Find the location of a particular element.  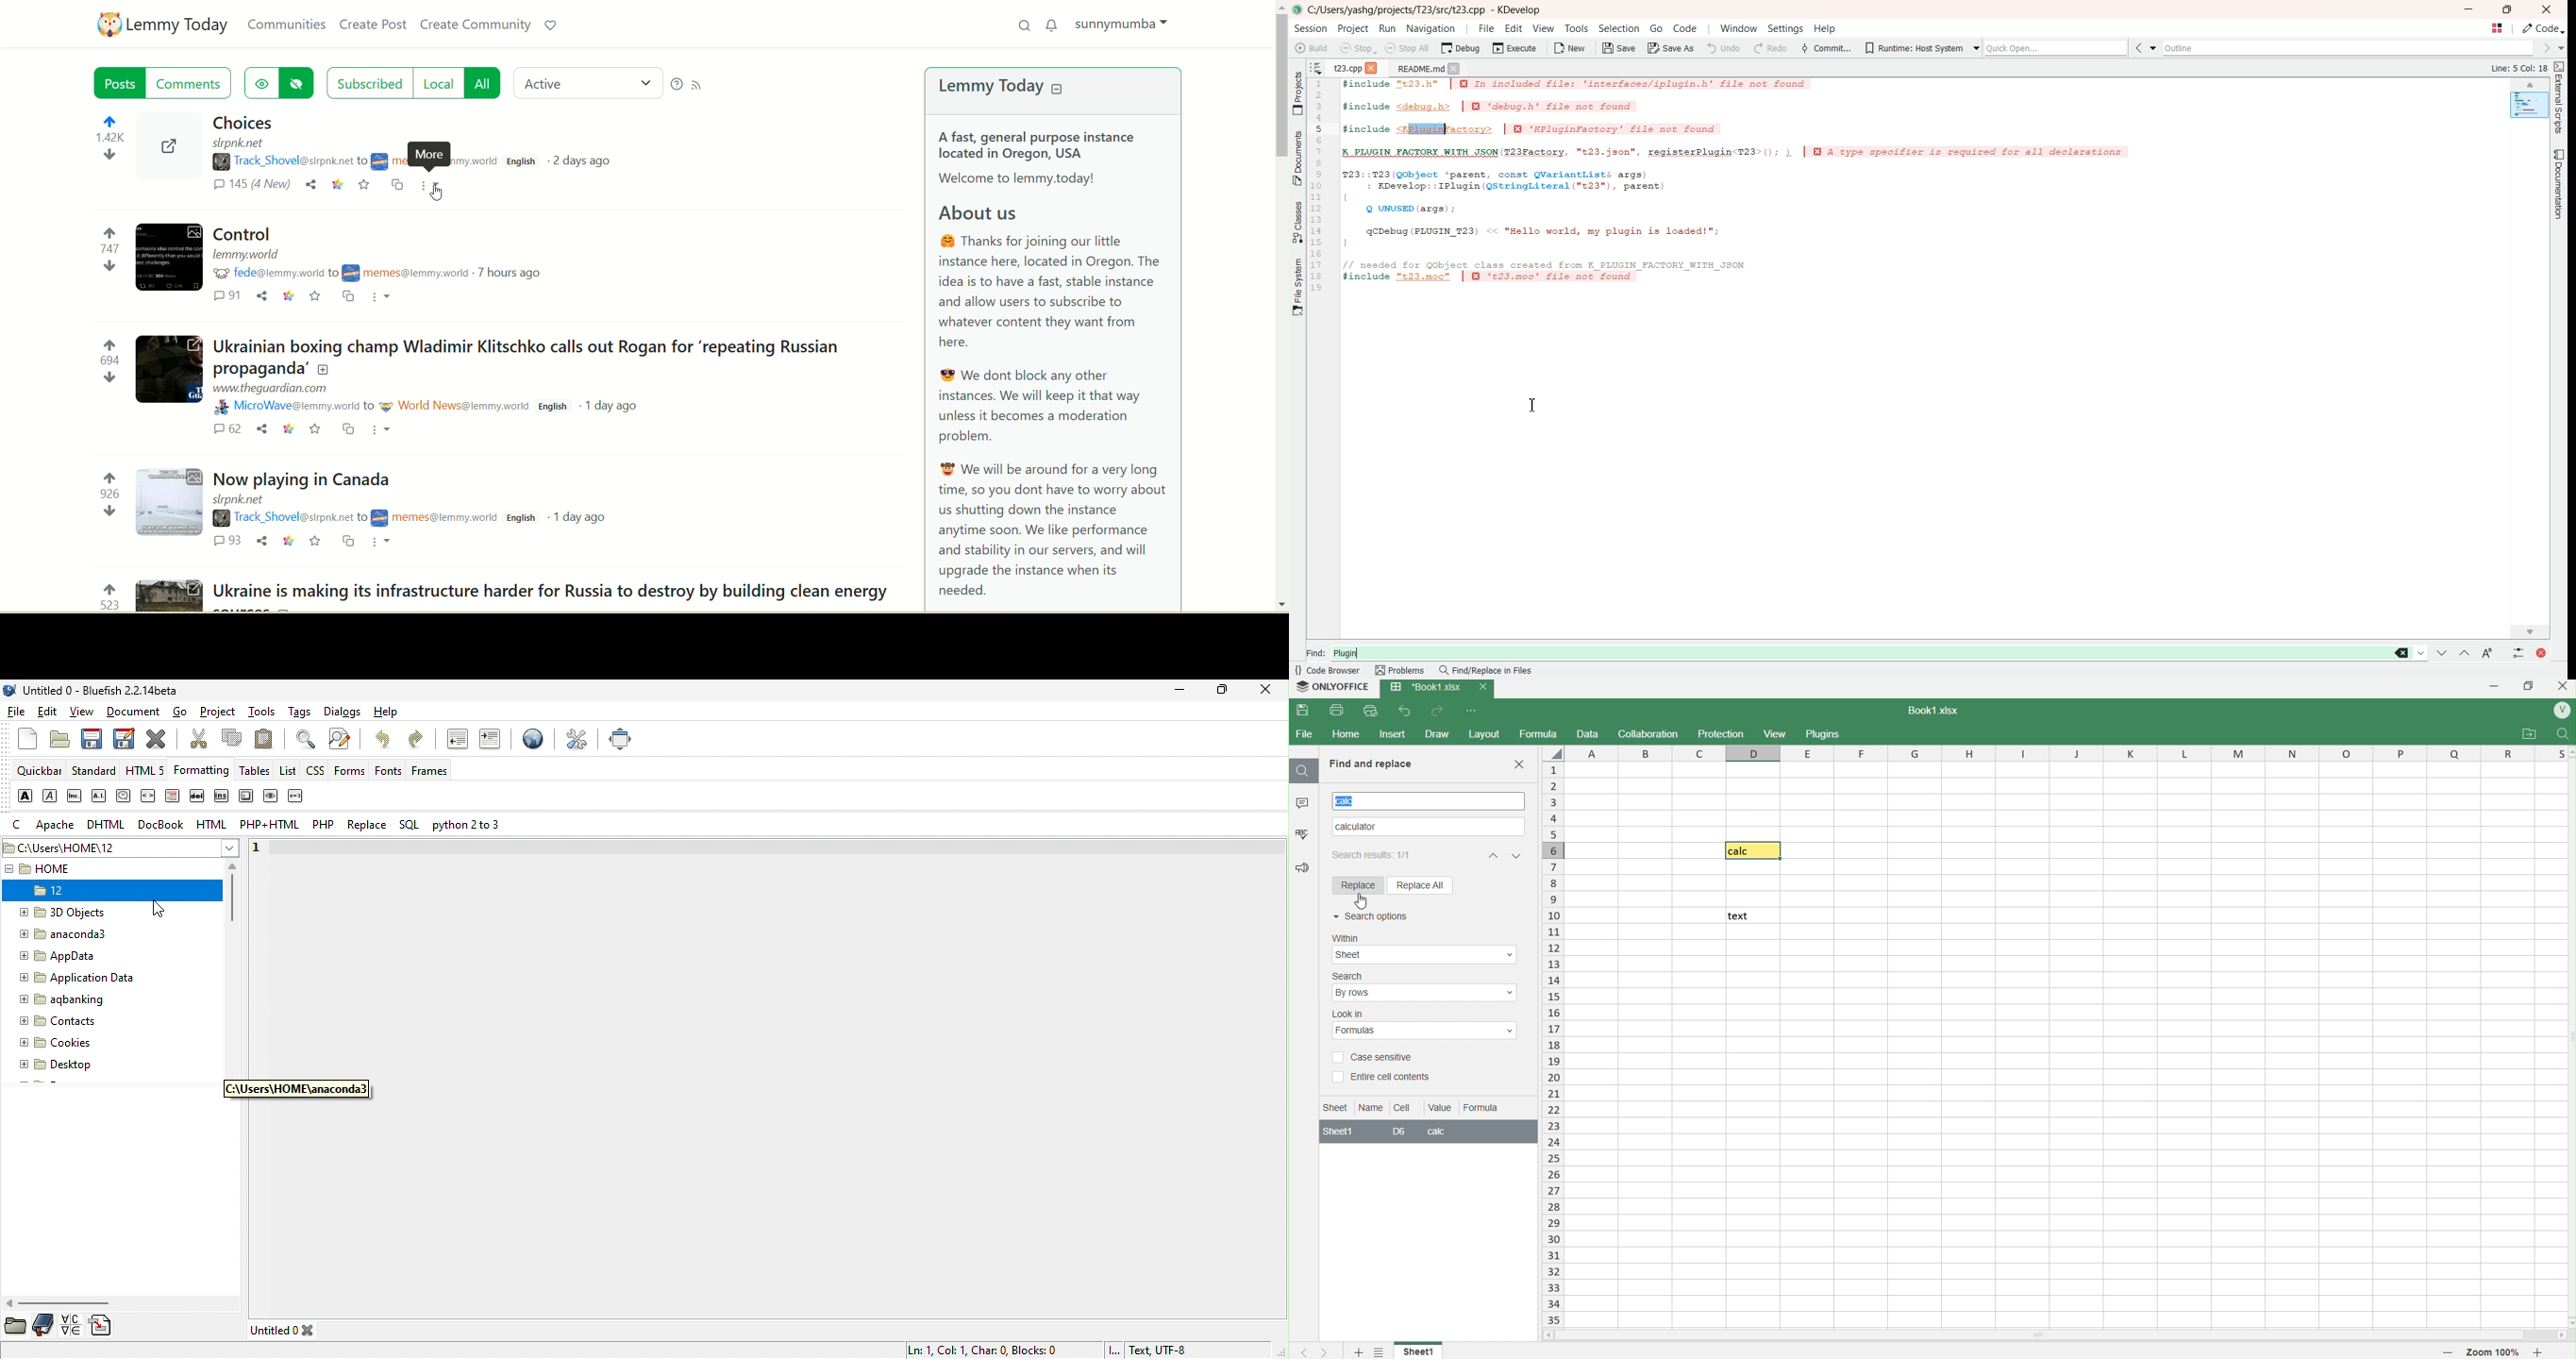

comments is located at coordinates (228, 541).